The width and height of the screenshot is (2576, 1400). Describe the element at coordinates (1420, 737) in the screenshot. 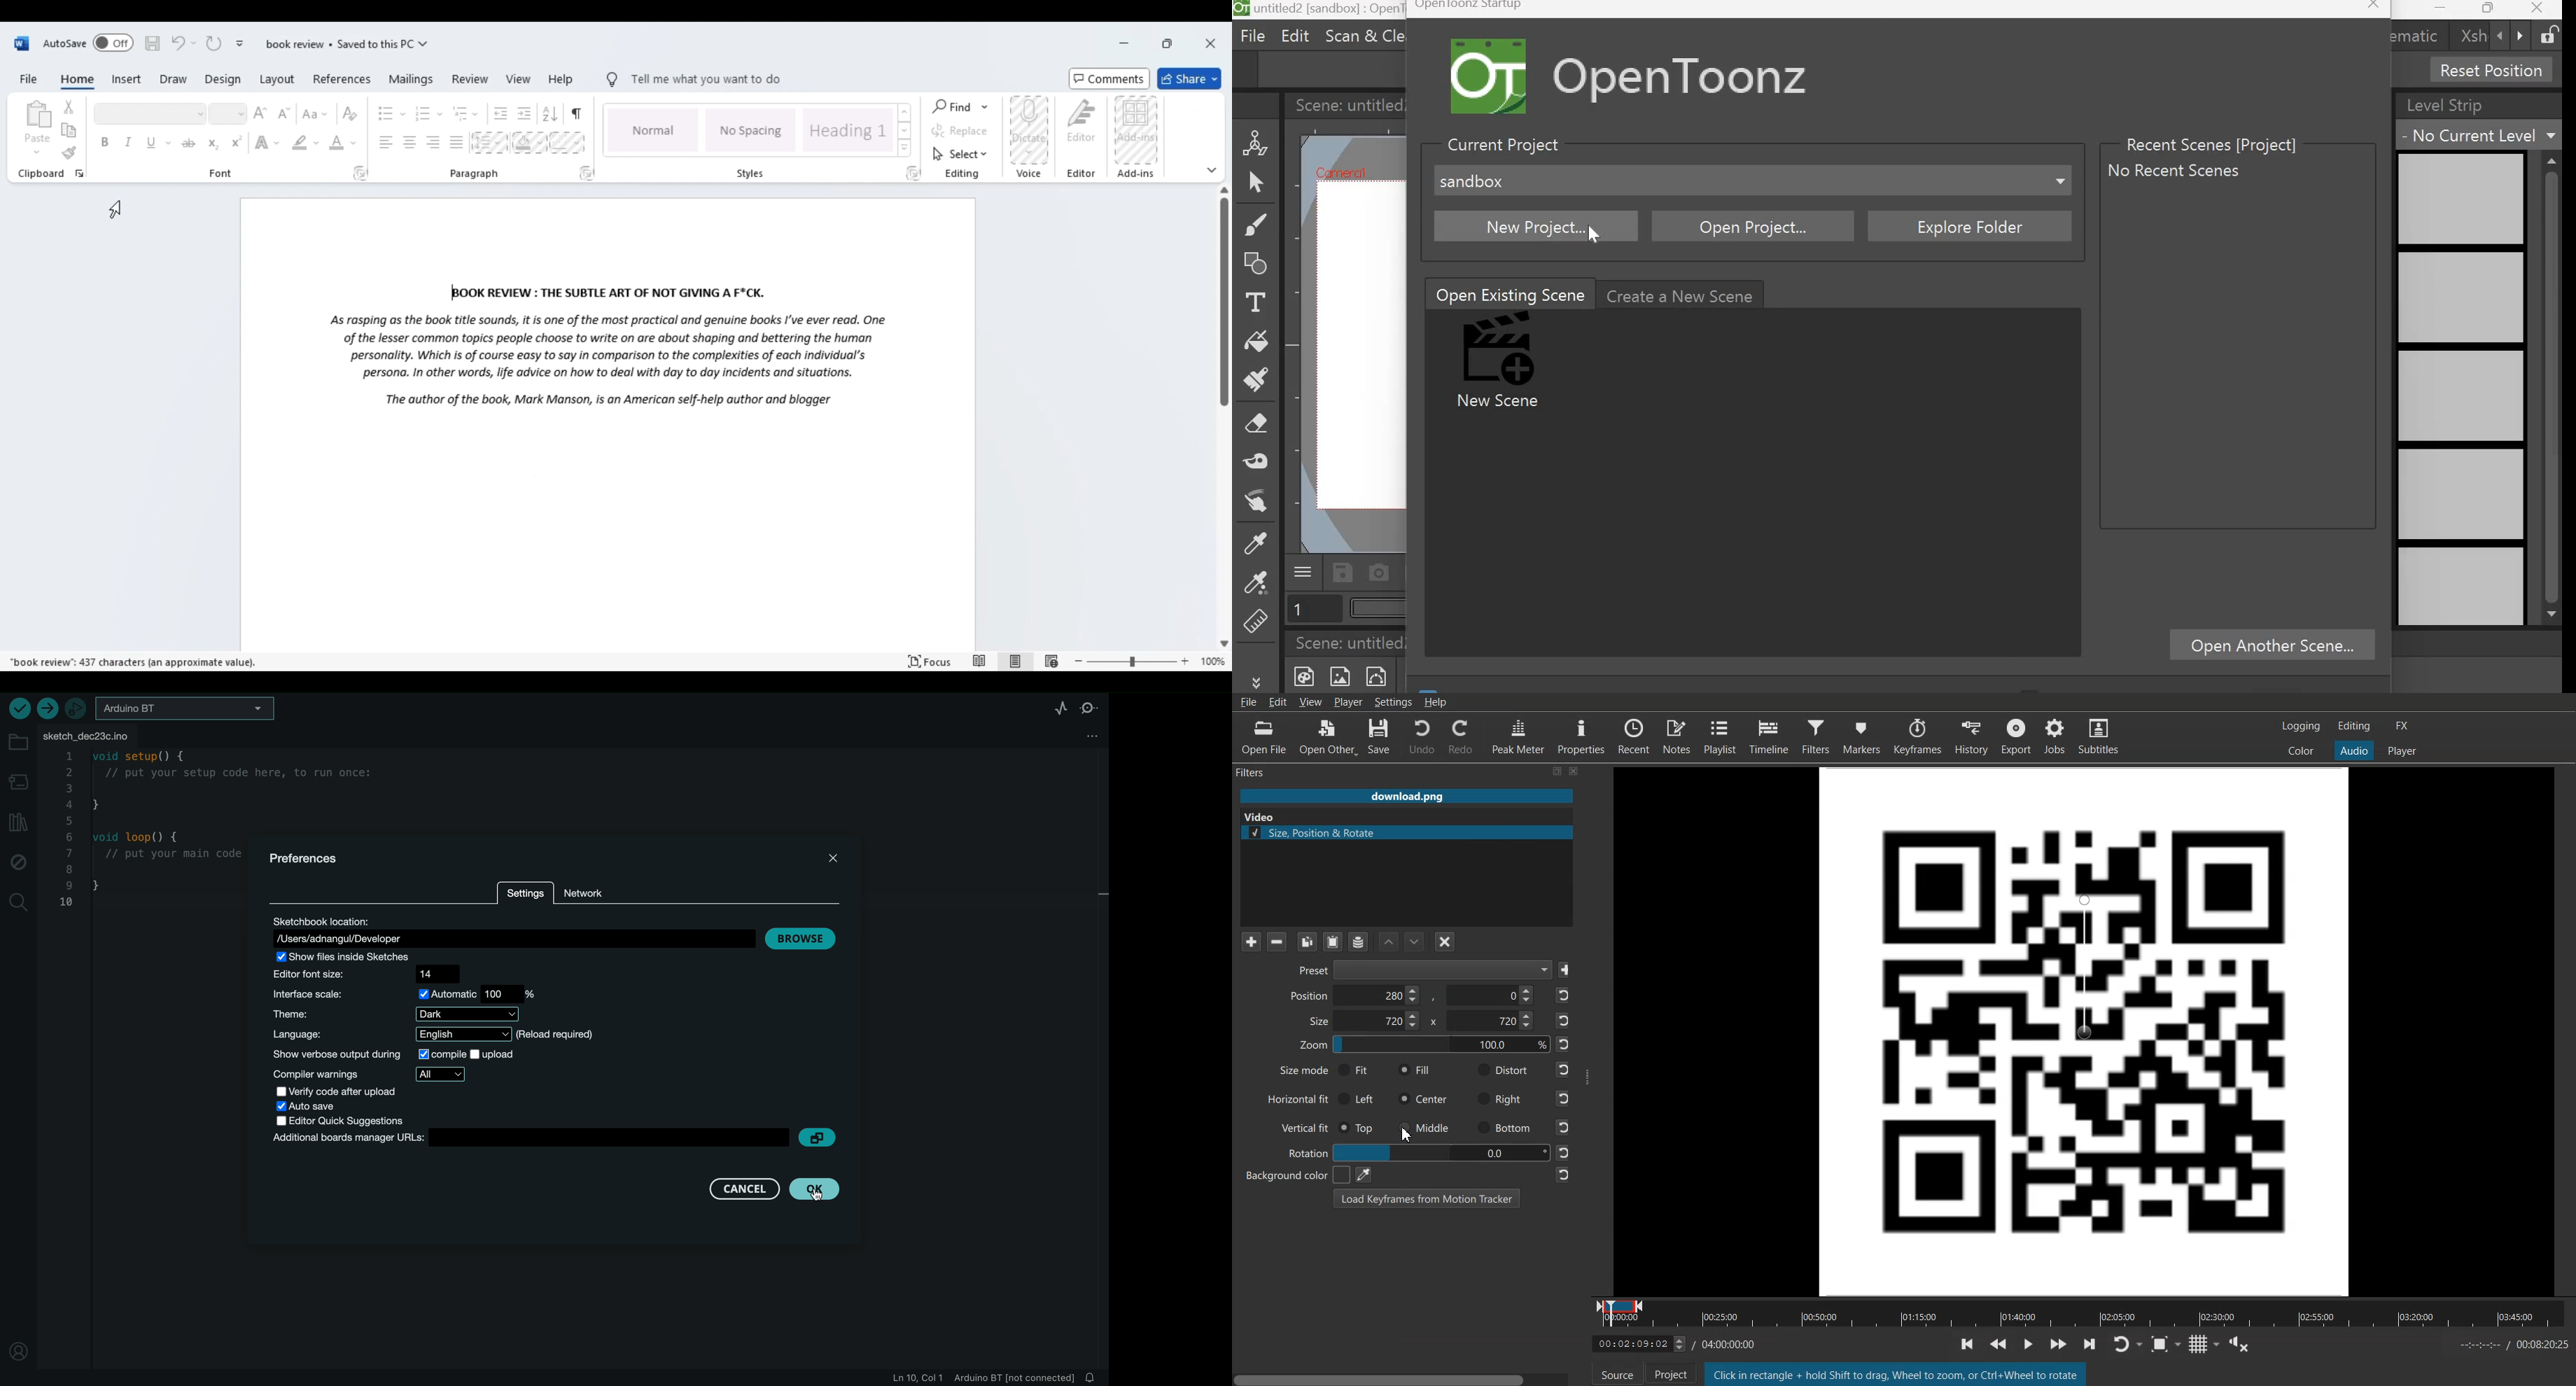

I see `Undo` at that location.